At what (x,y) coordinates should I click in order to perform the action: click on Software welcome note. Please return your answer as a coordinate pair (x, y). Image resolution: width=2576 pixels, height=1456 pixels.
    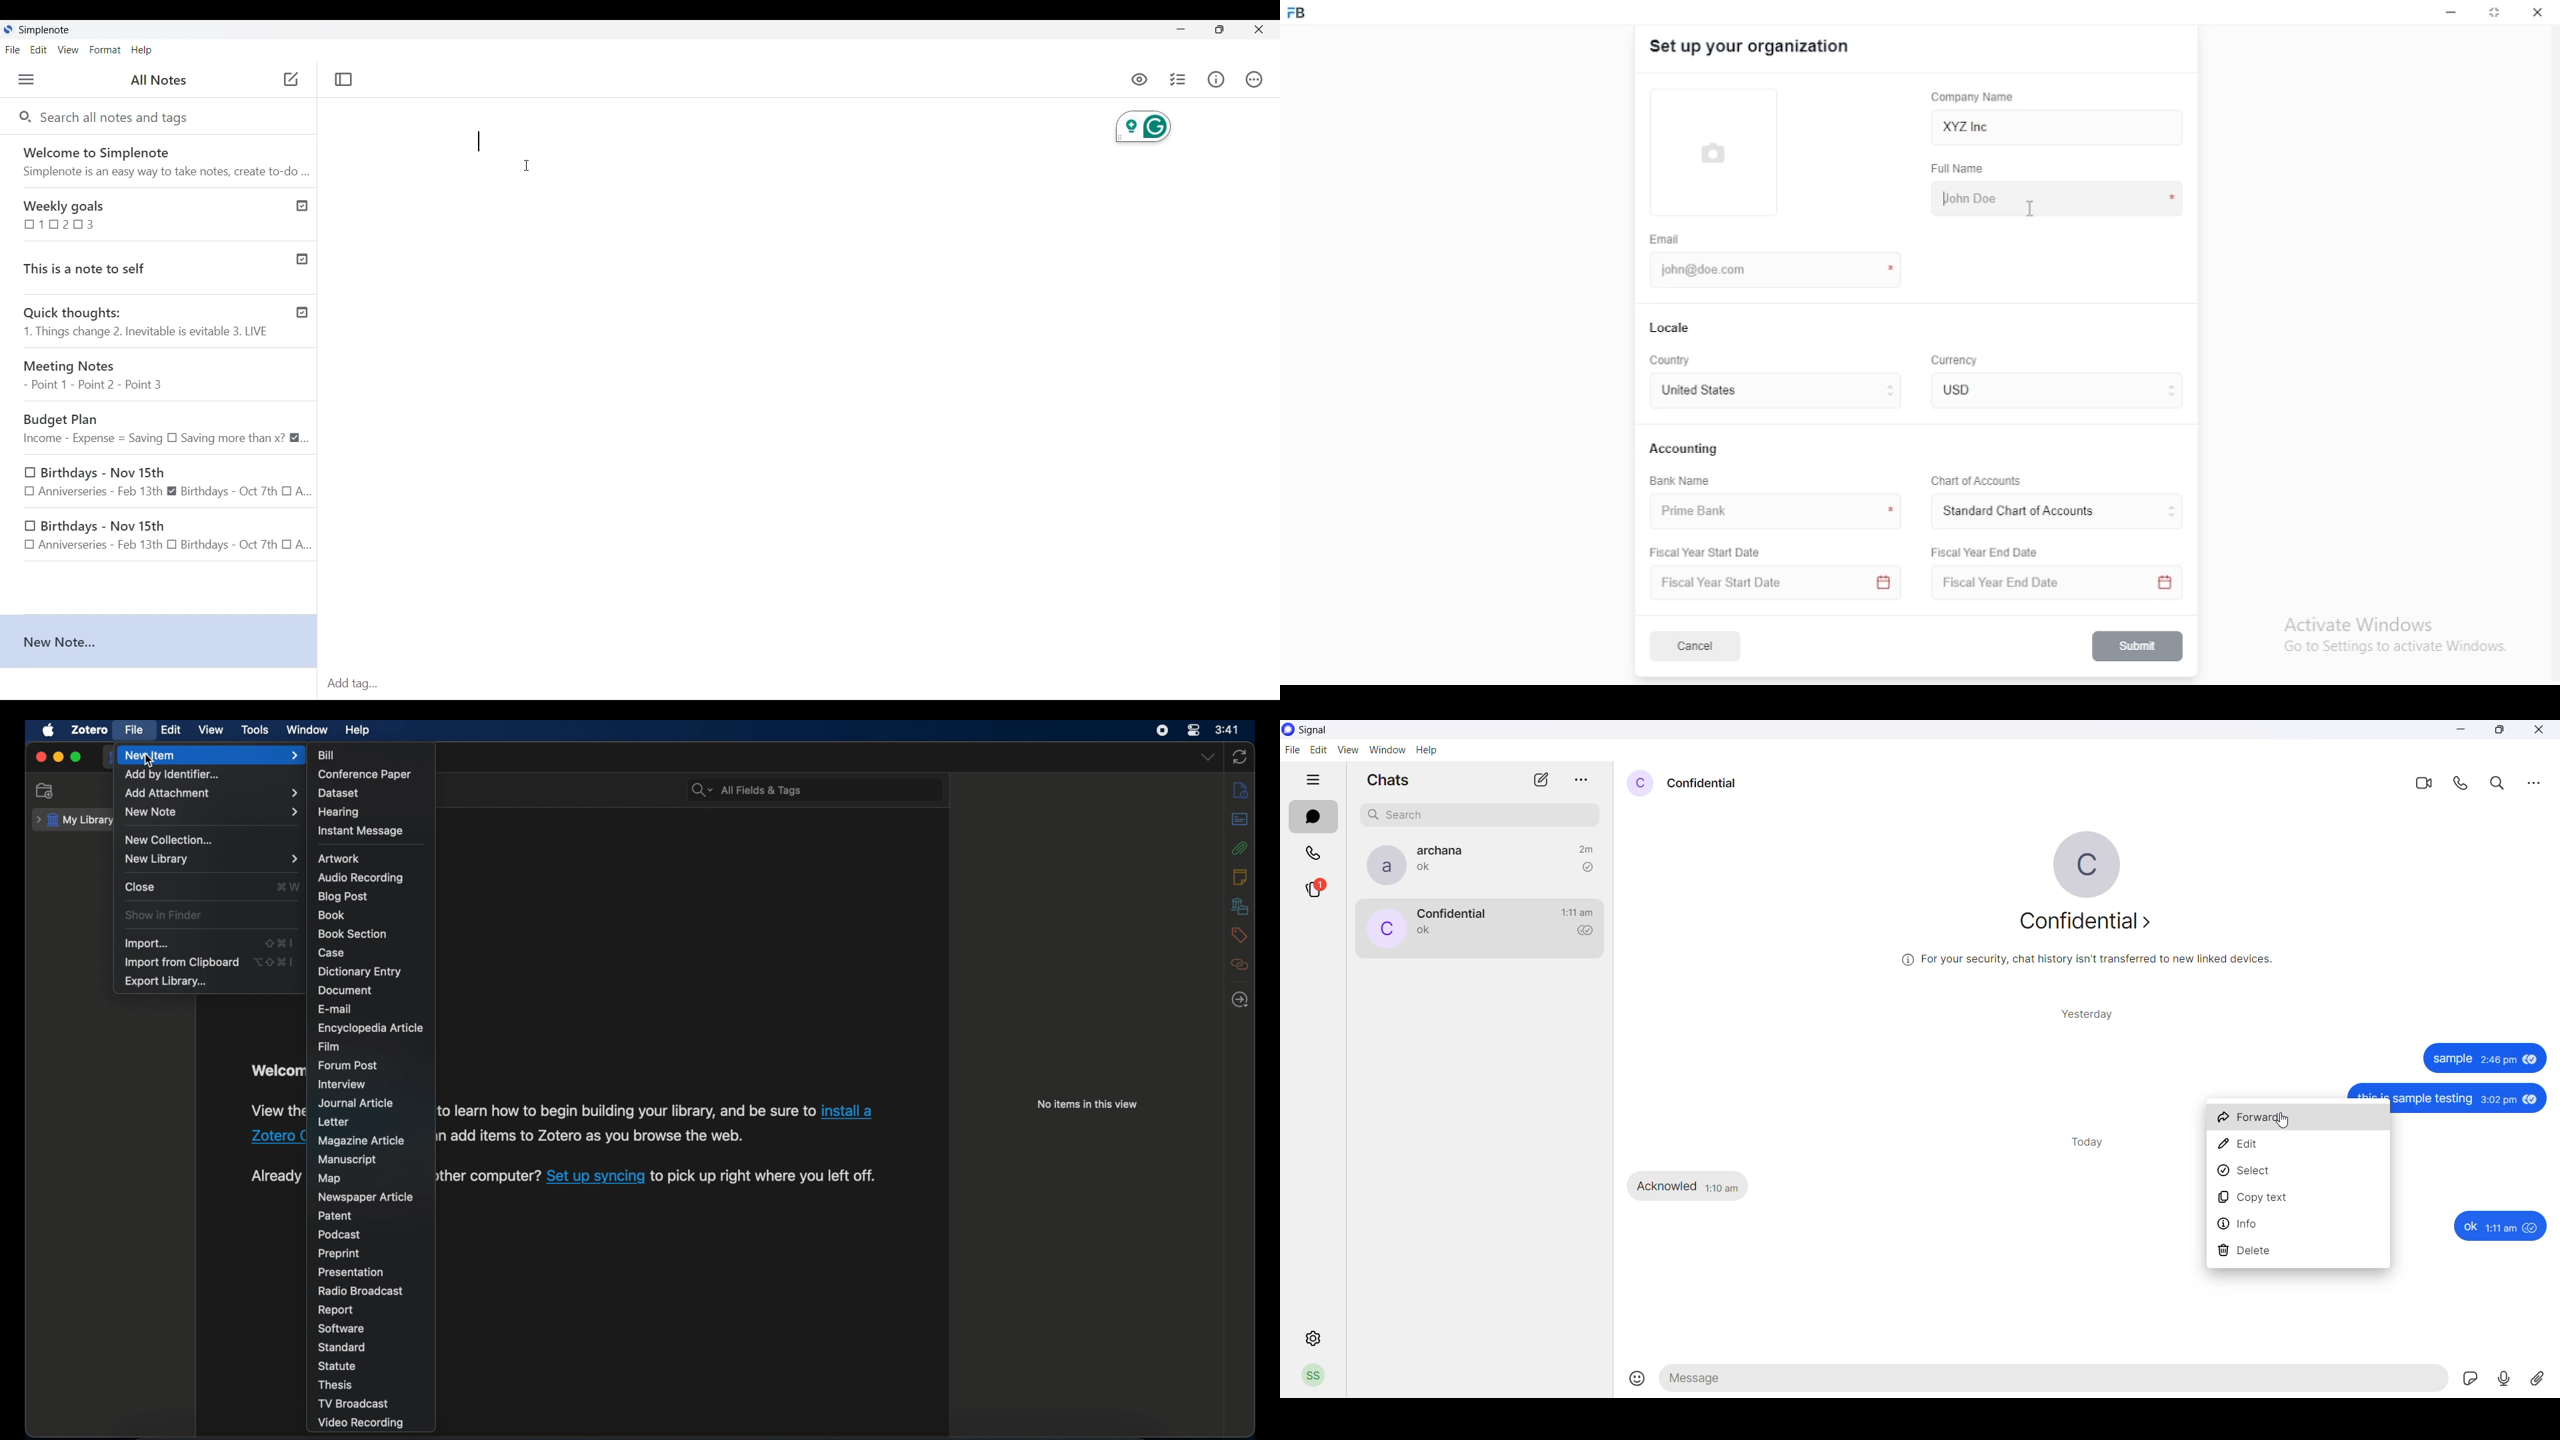
    Looking at the image, I should click on (157, 159).